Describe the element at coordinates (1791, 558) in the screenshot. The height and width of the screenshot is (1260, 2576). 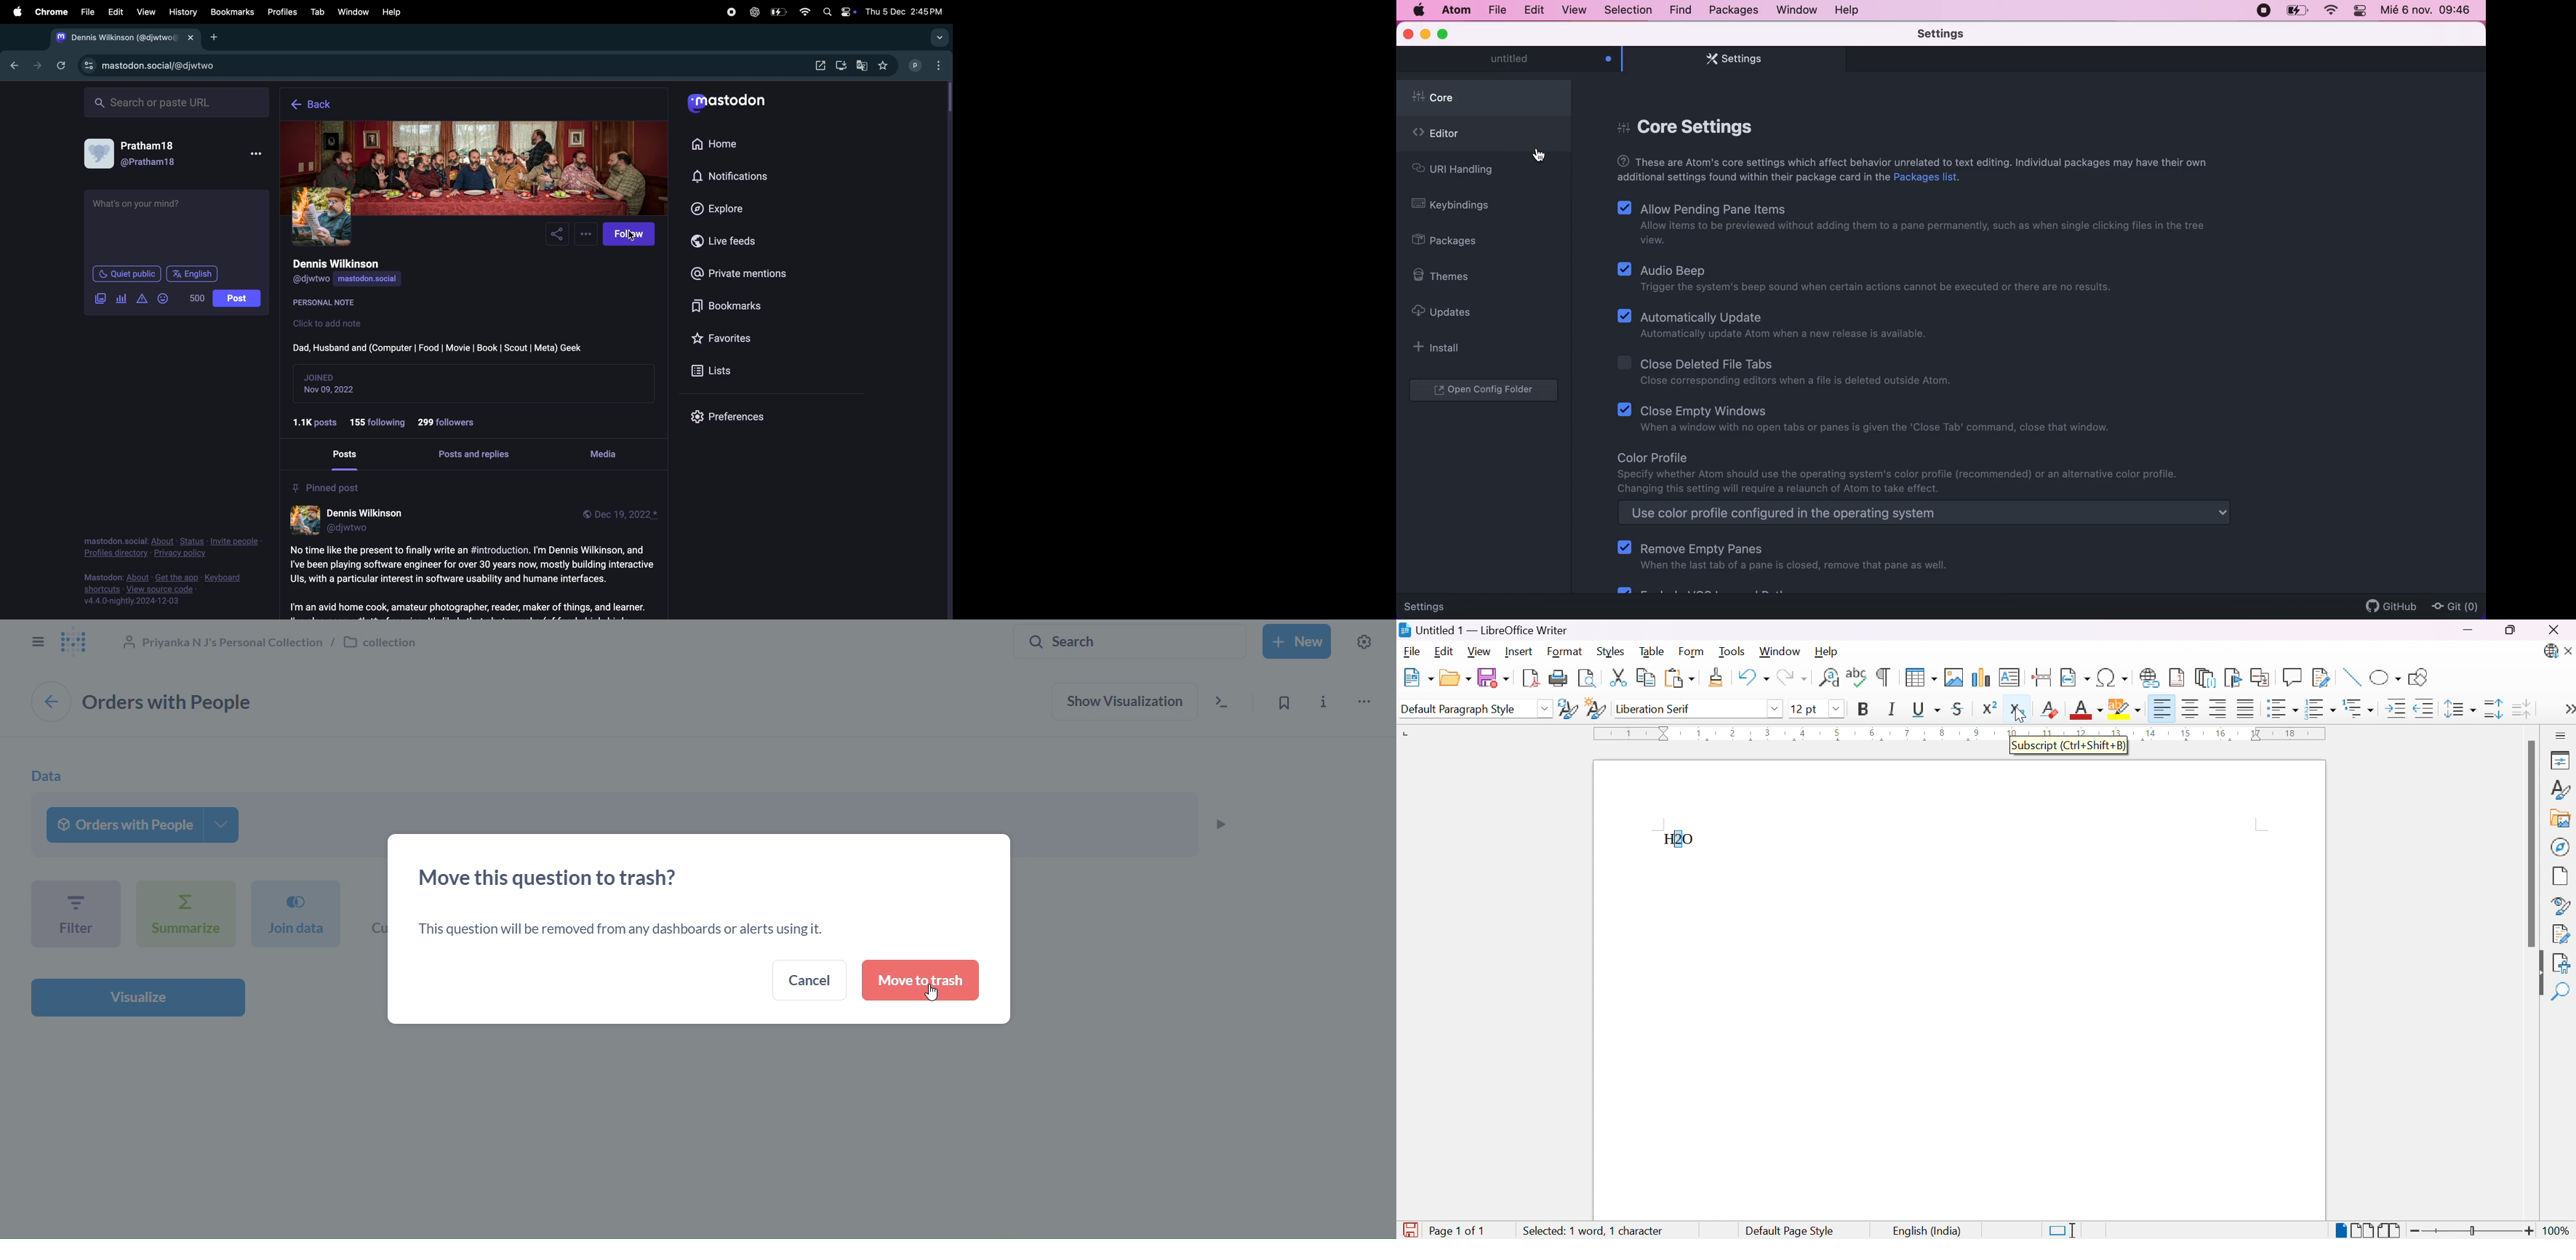
I see `Remove Empty Panes
When the last tab of a pane is closed, remove that pane as well.` at that location.